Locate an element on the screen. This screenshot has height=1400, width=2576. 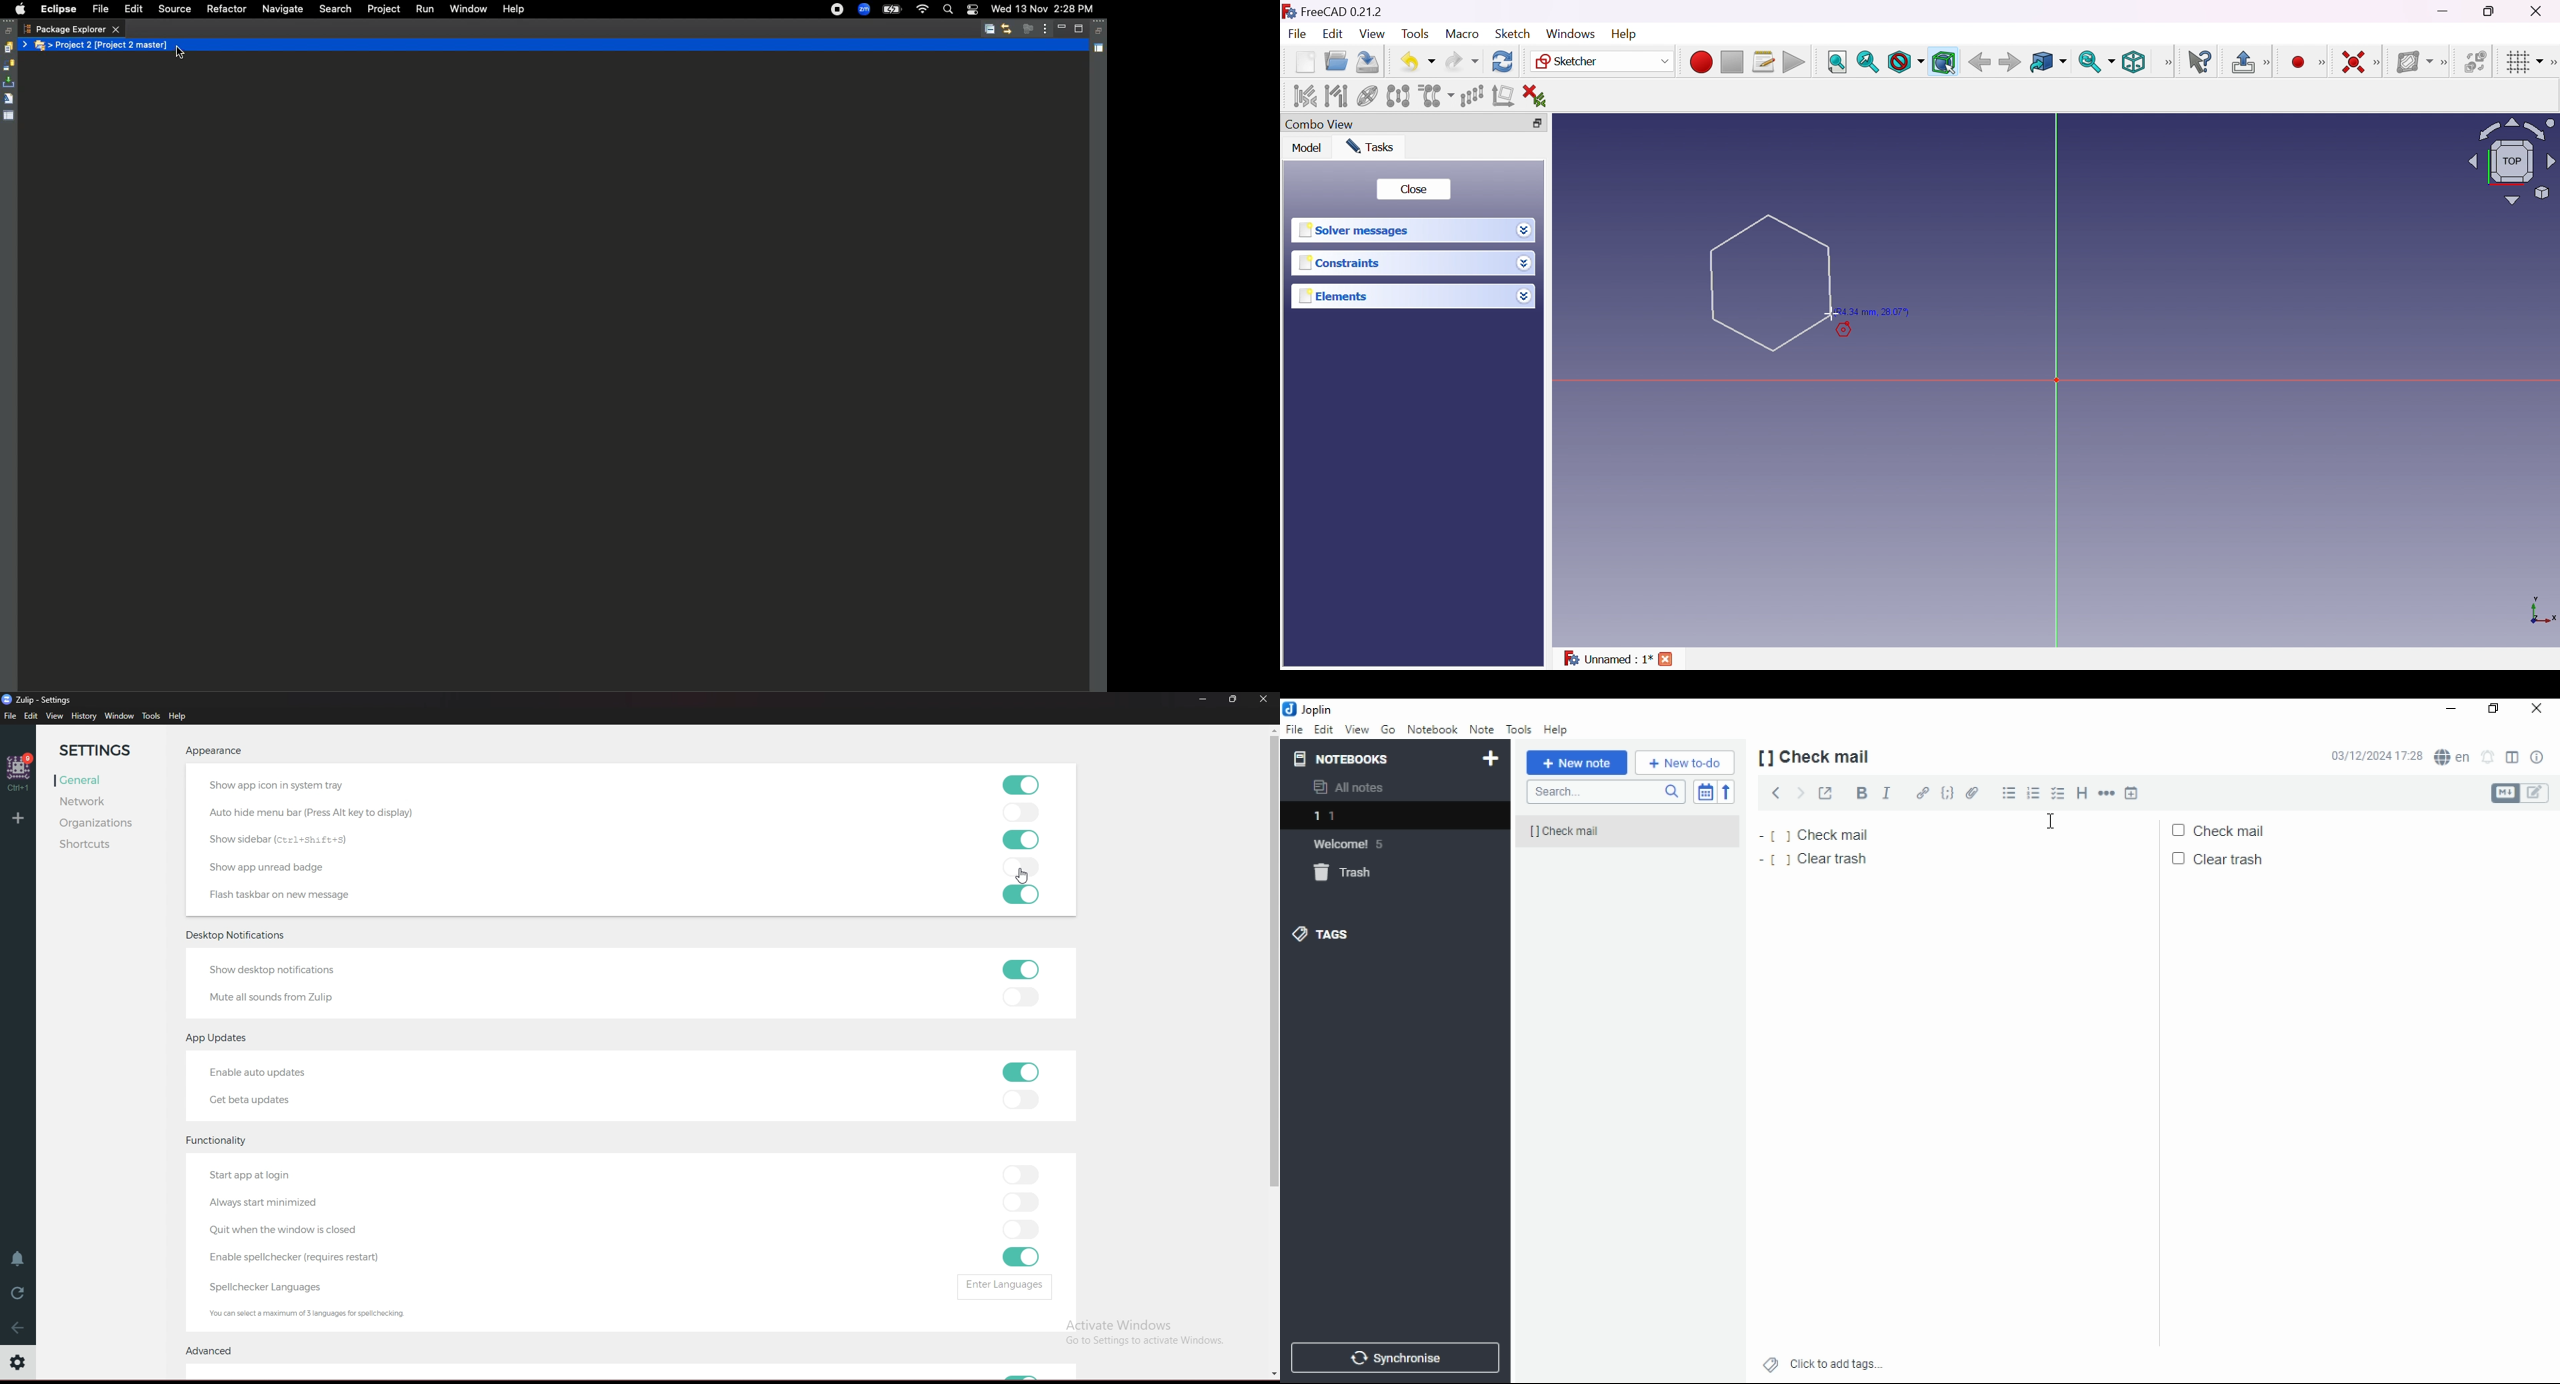
windows is located at coordinates (1571, 34).